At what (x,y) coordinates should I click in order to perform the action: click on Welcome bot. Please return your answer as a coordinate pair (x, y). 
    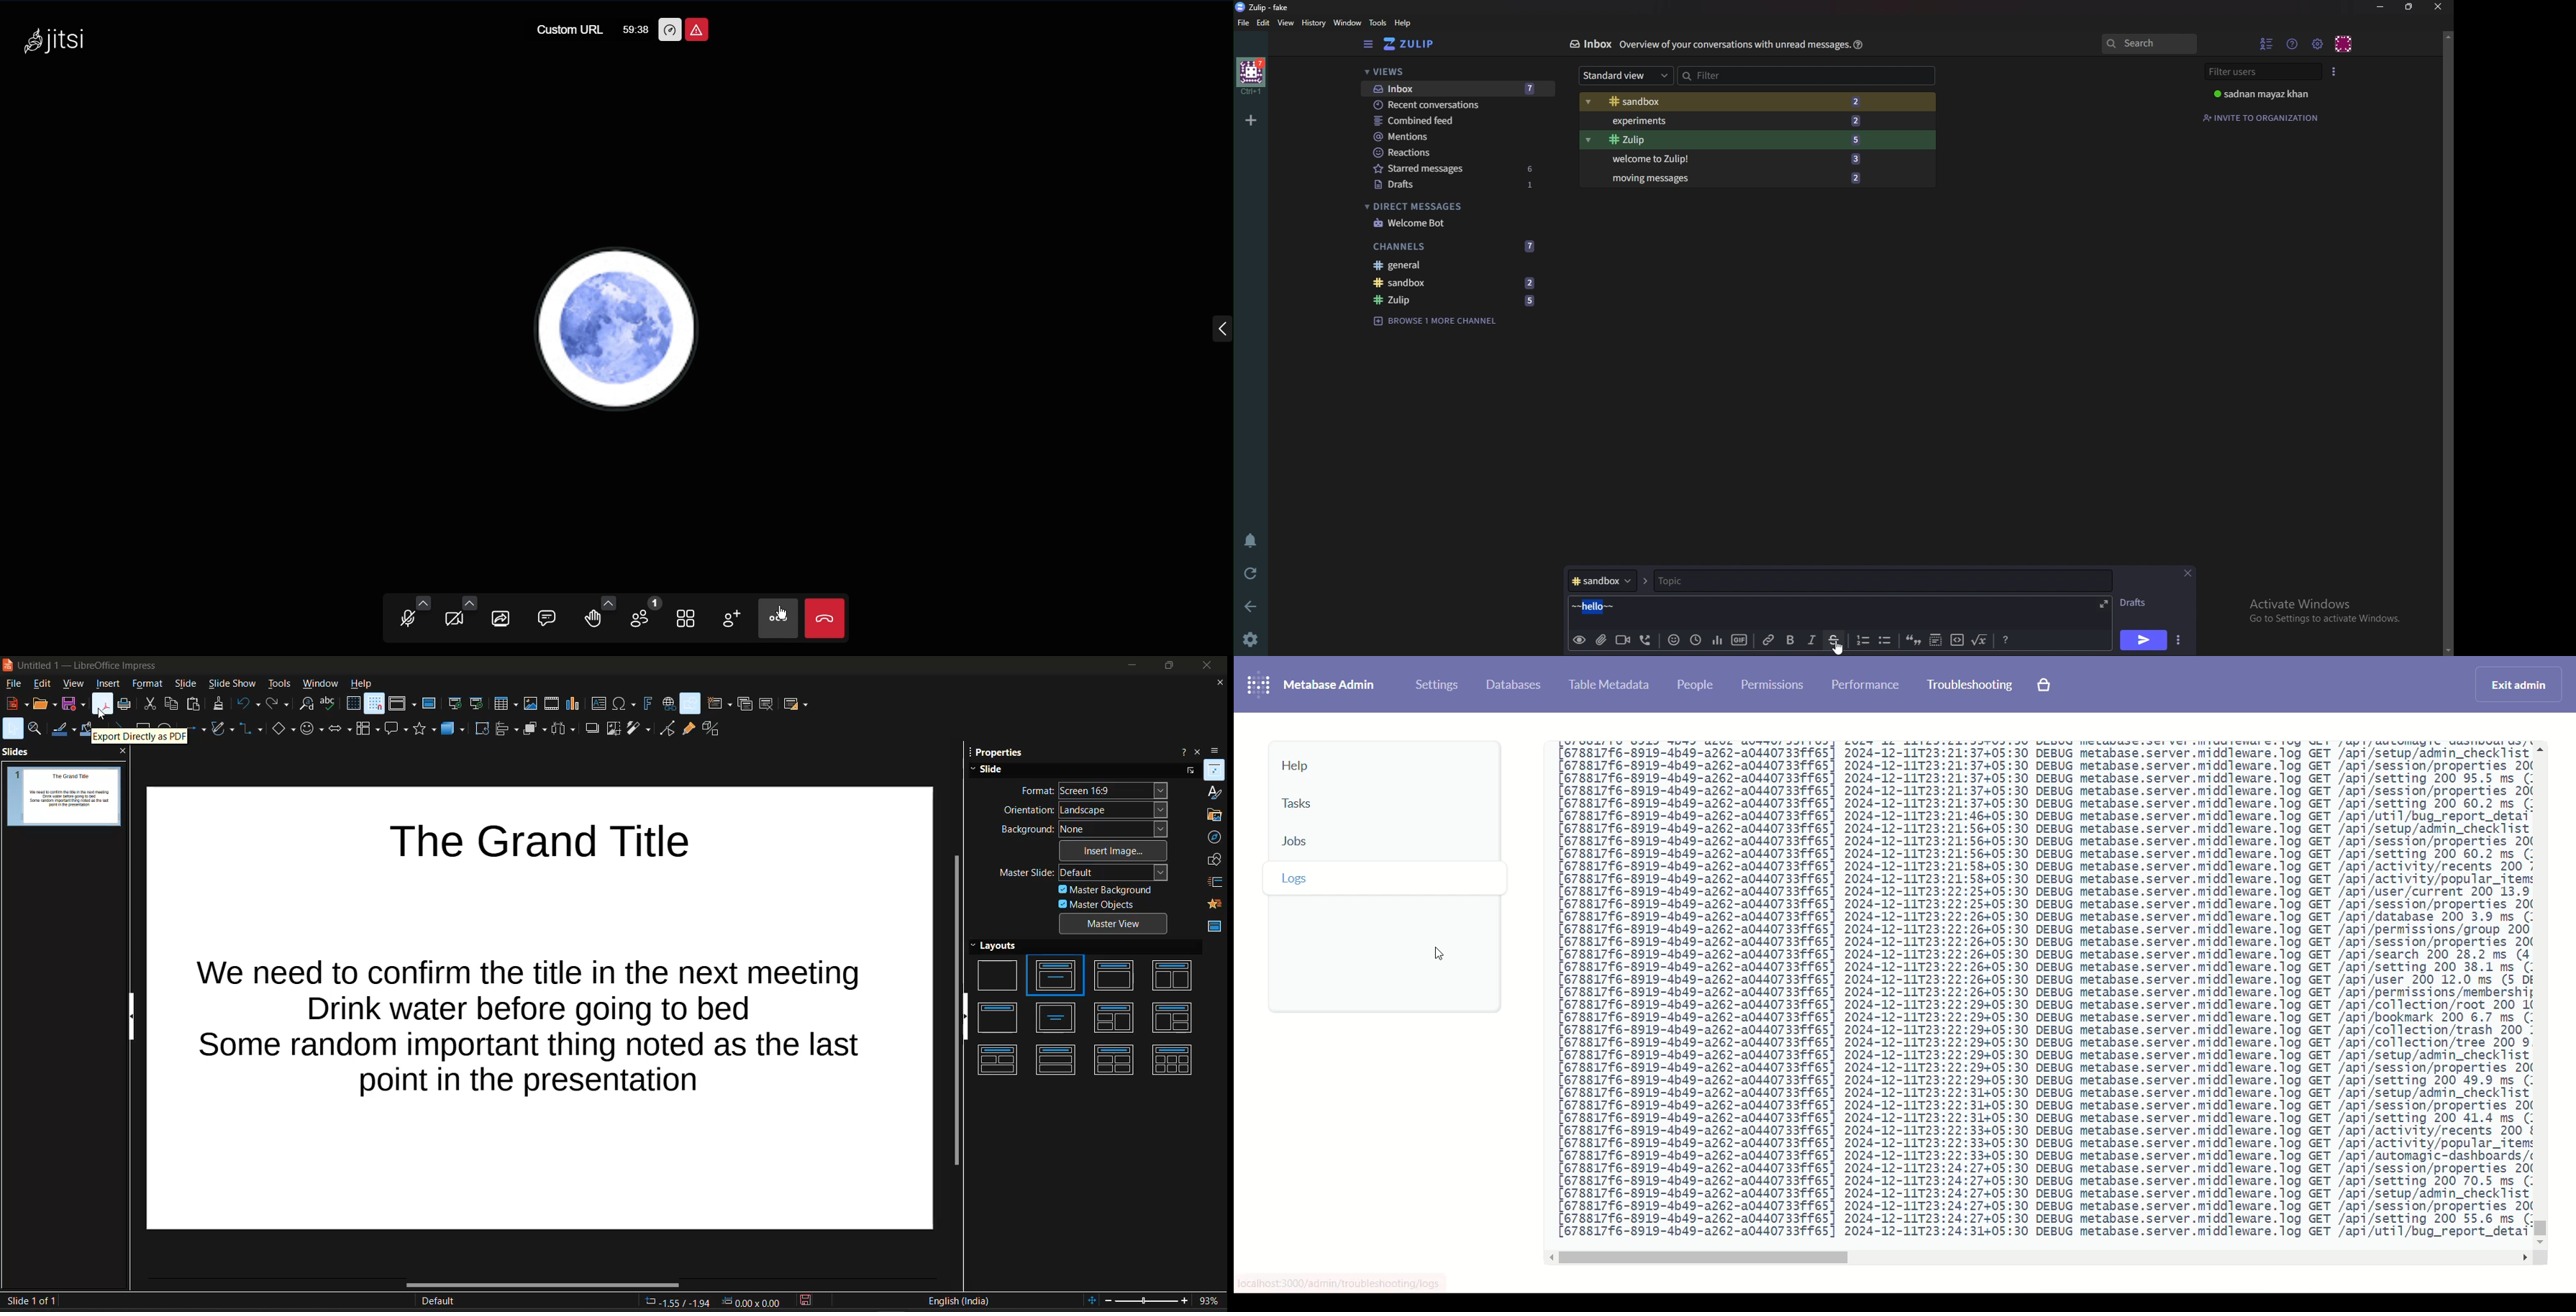
    Looking at the image, I should click on (1455, 222).